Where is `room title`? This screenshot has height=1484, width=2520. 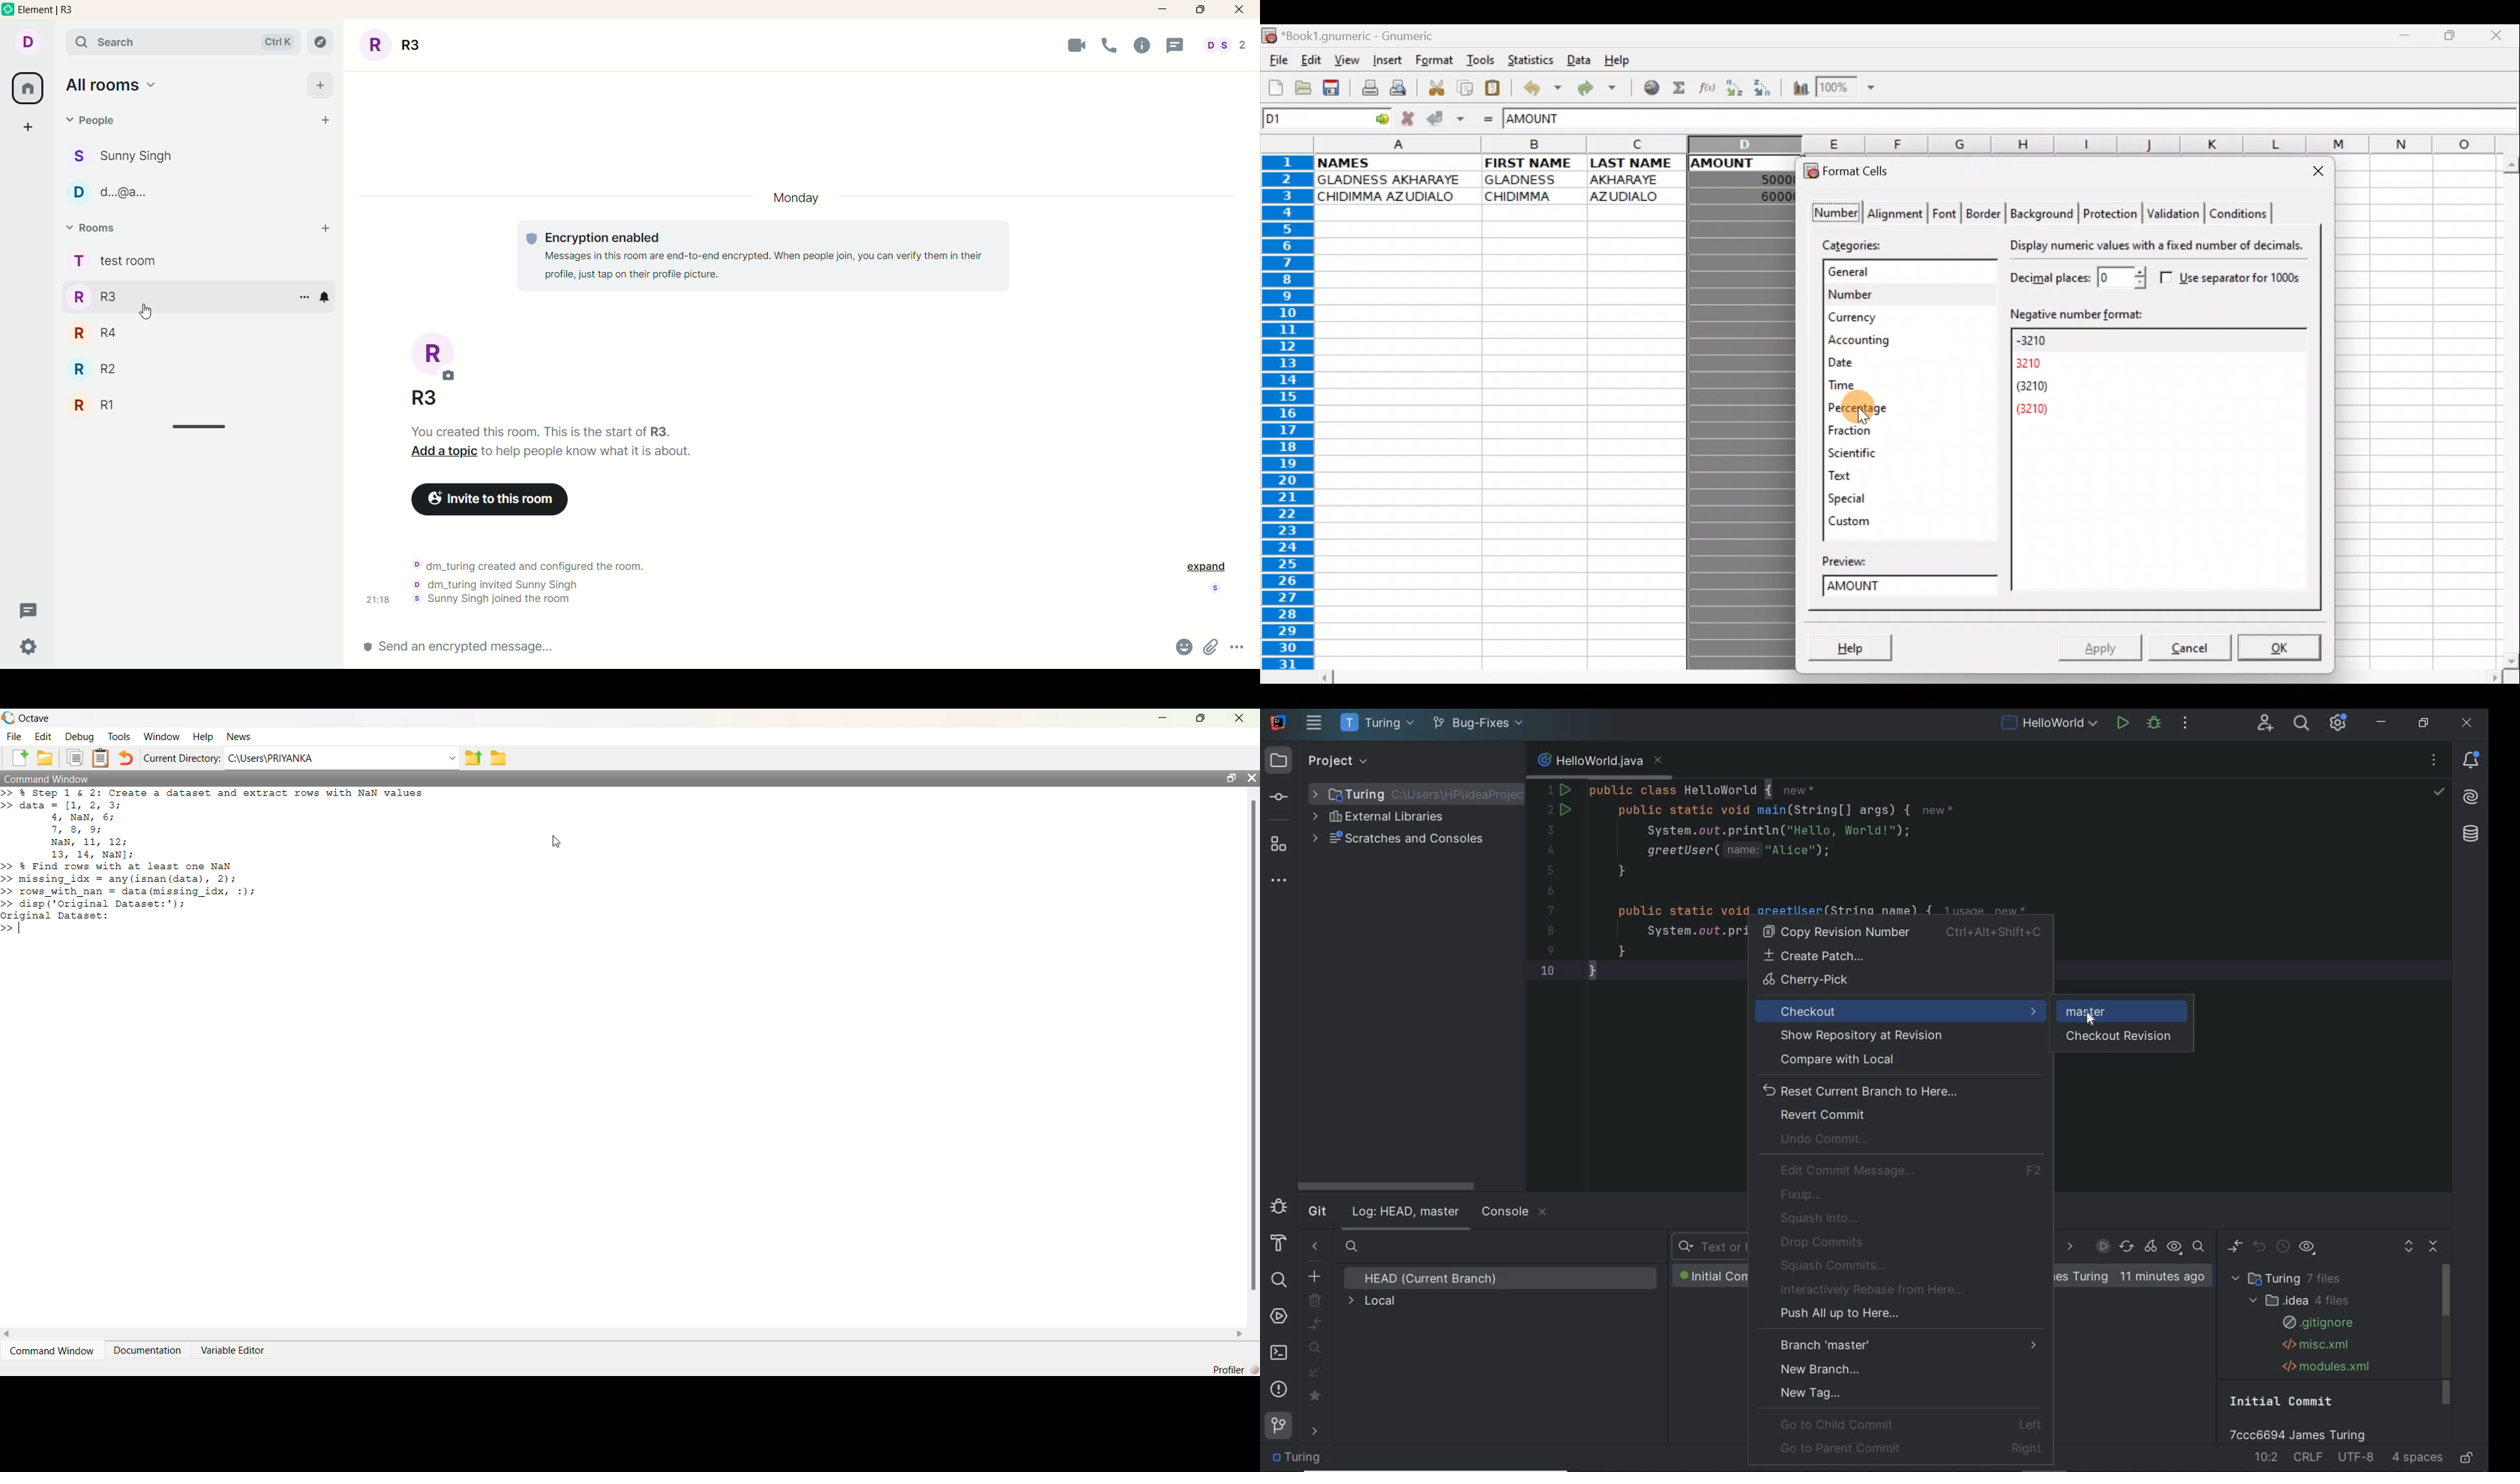 room title is located at coordinates (397, 42).